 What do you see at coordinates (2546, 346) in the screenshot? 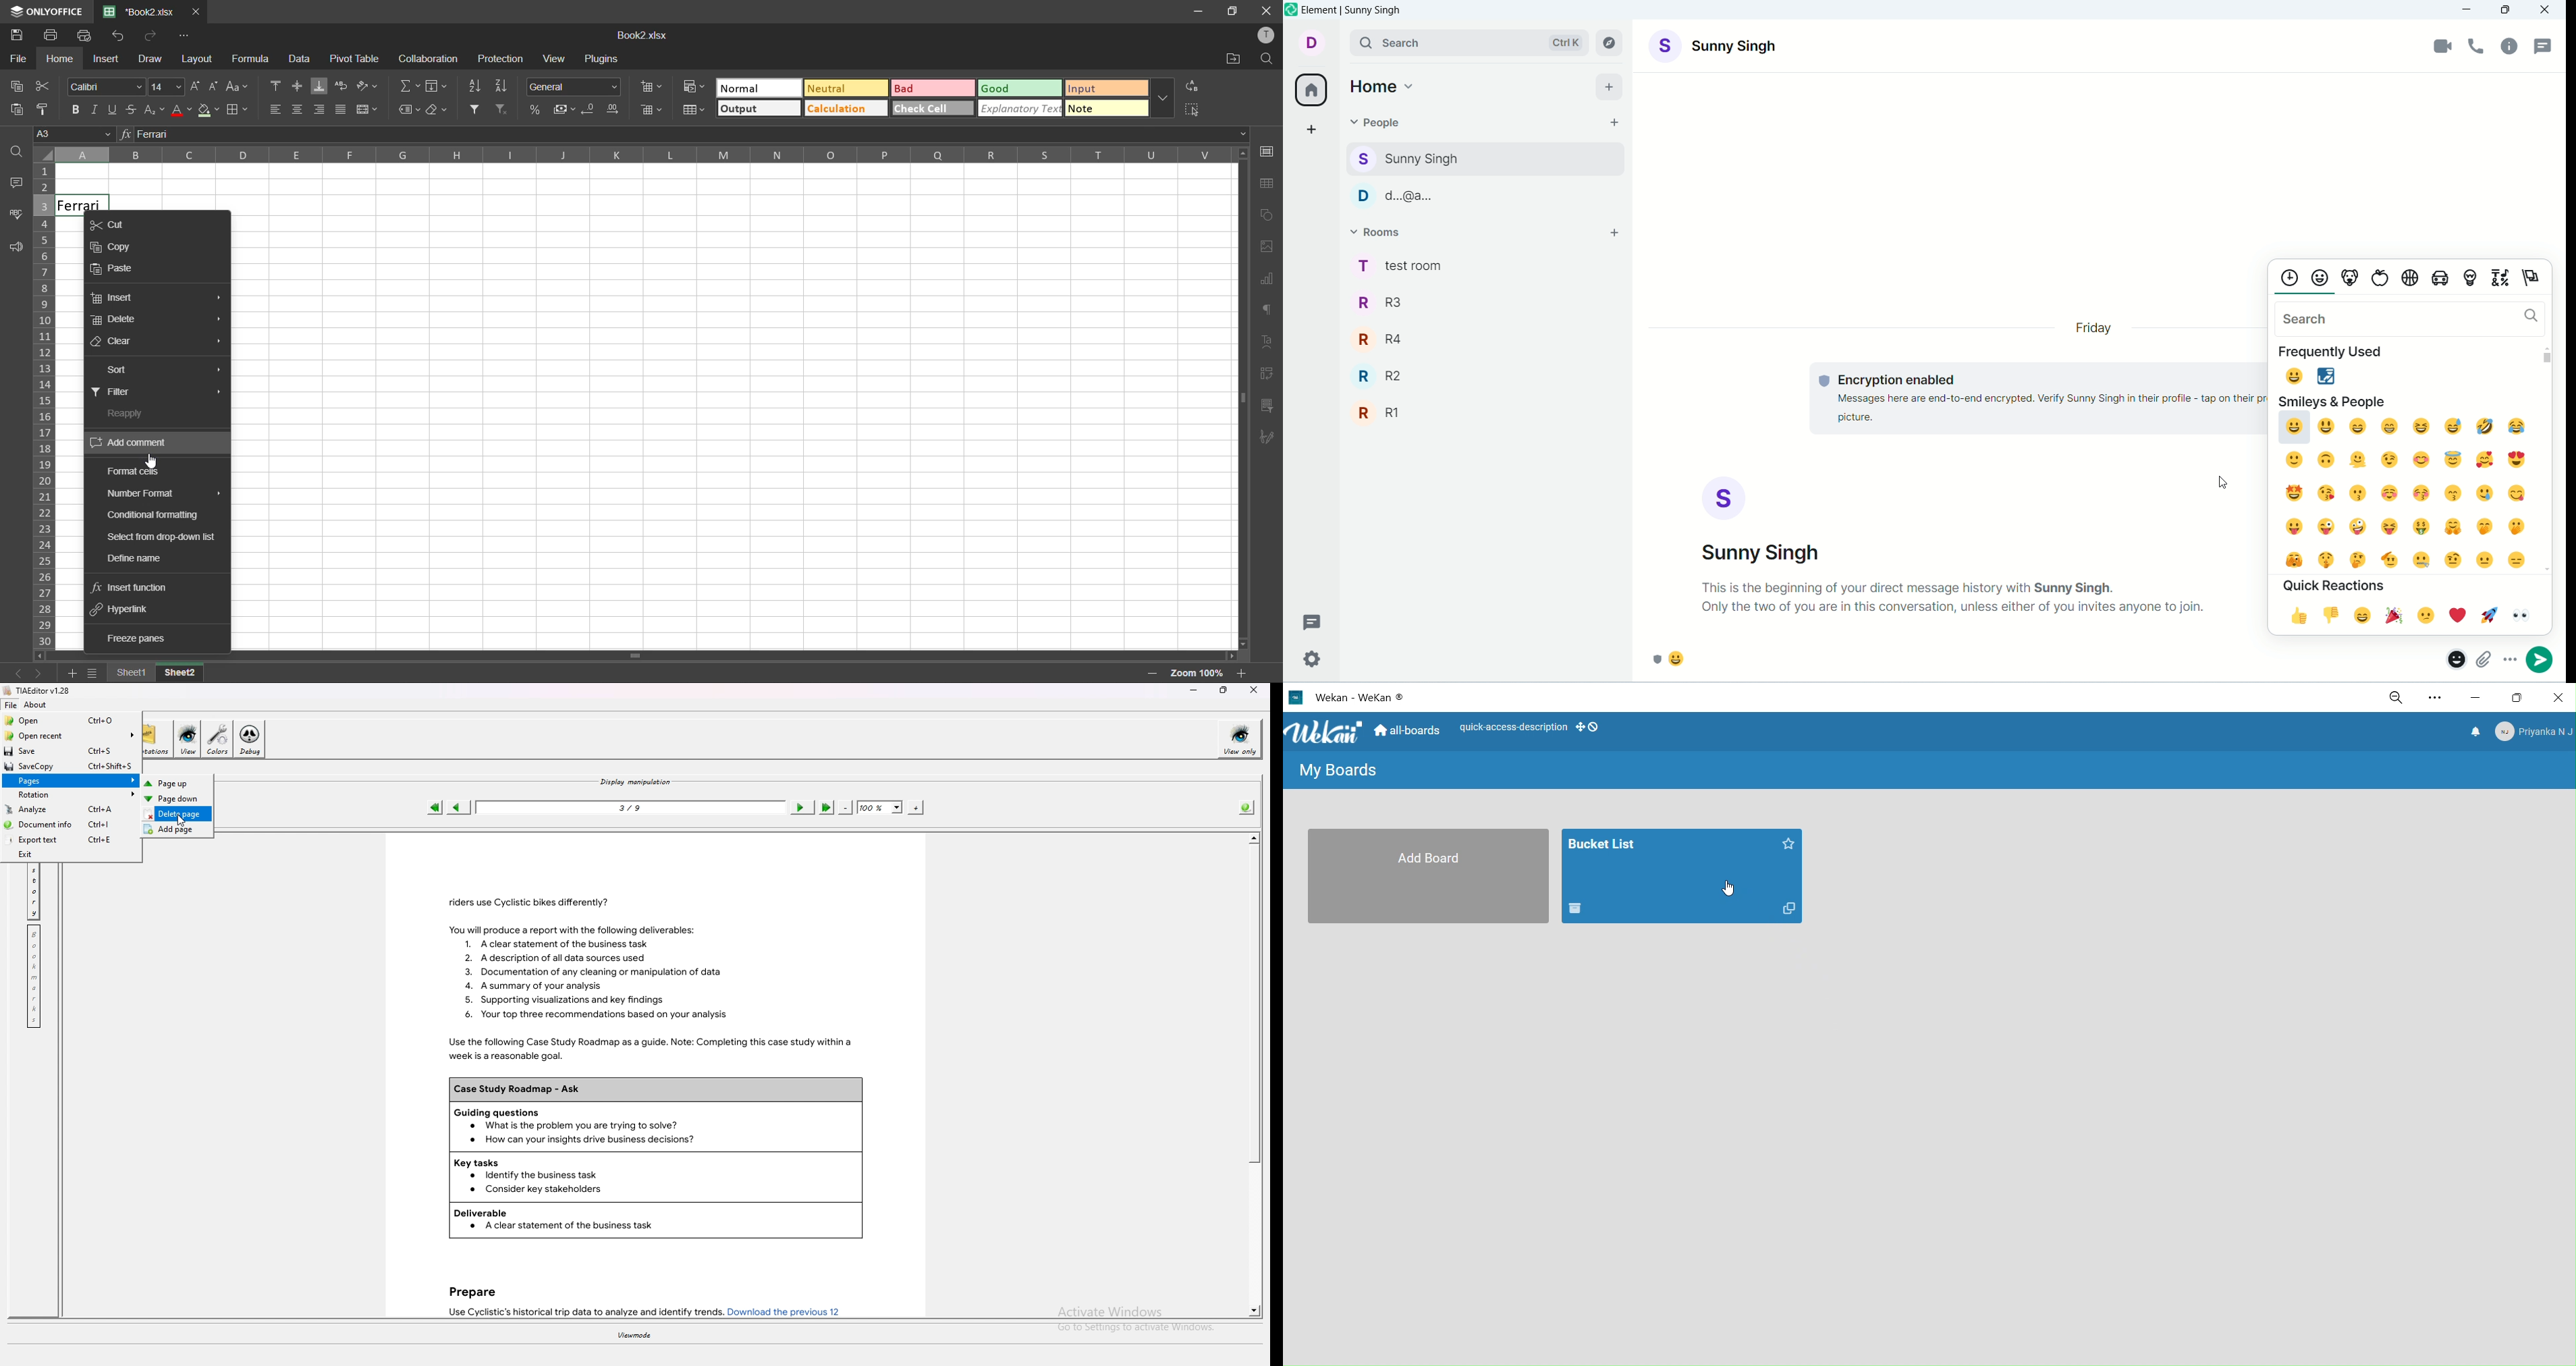
I see `scroll up` at bounding box center [2546, 346].